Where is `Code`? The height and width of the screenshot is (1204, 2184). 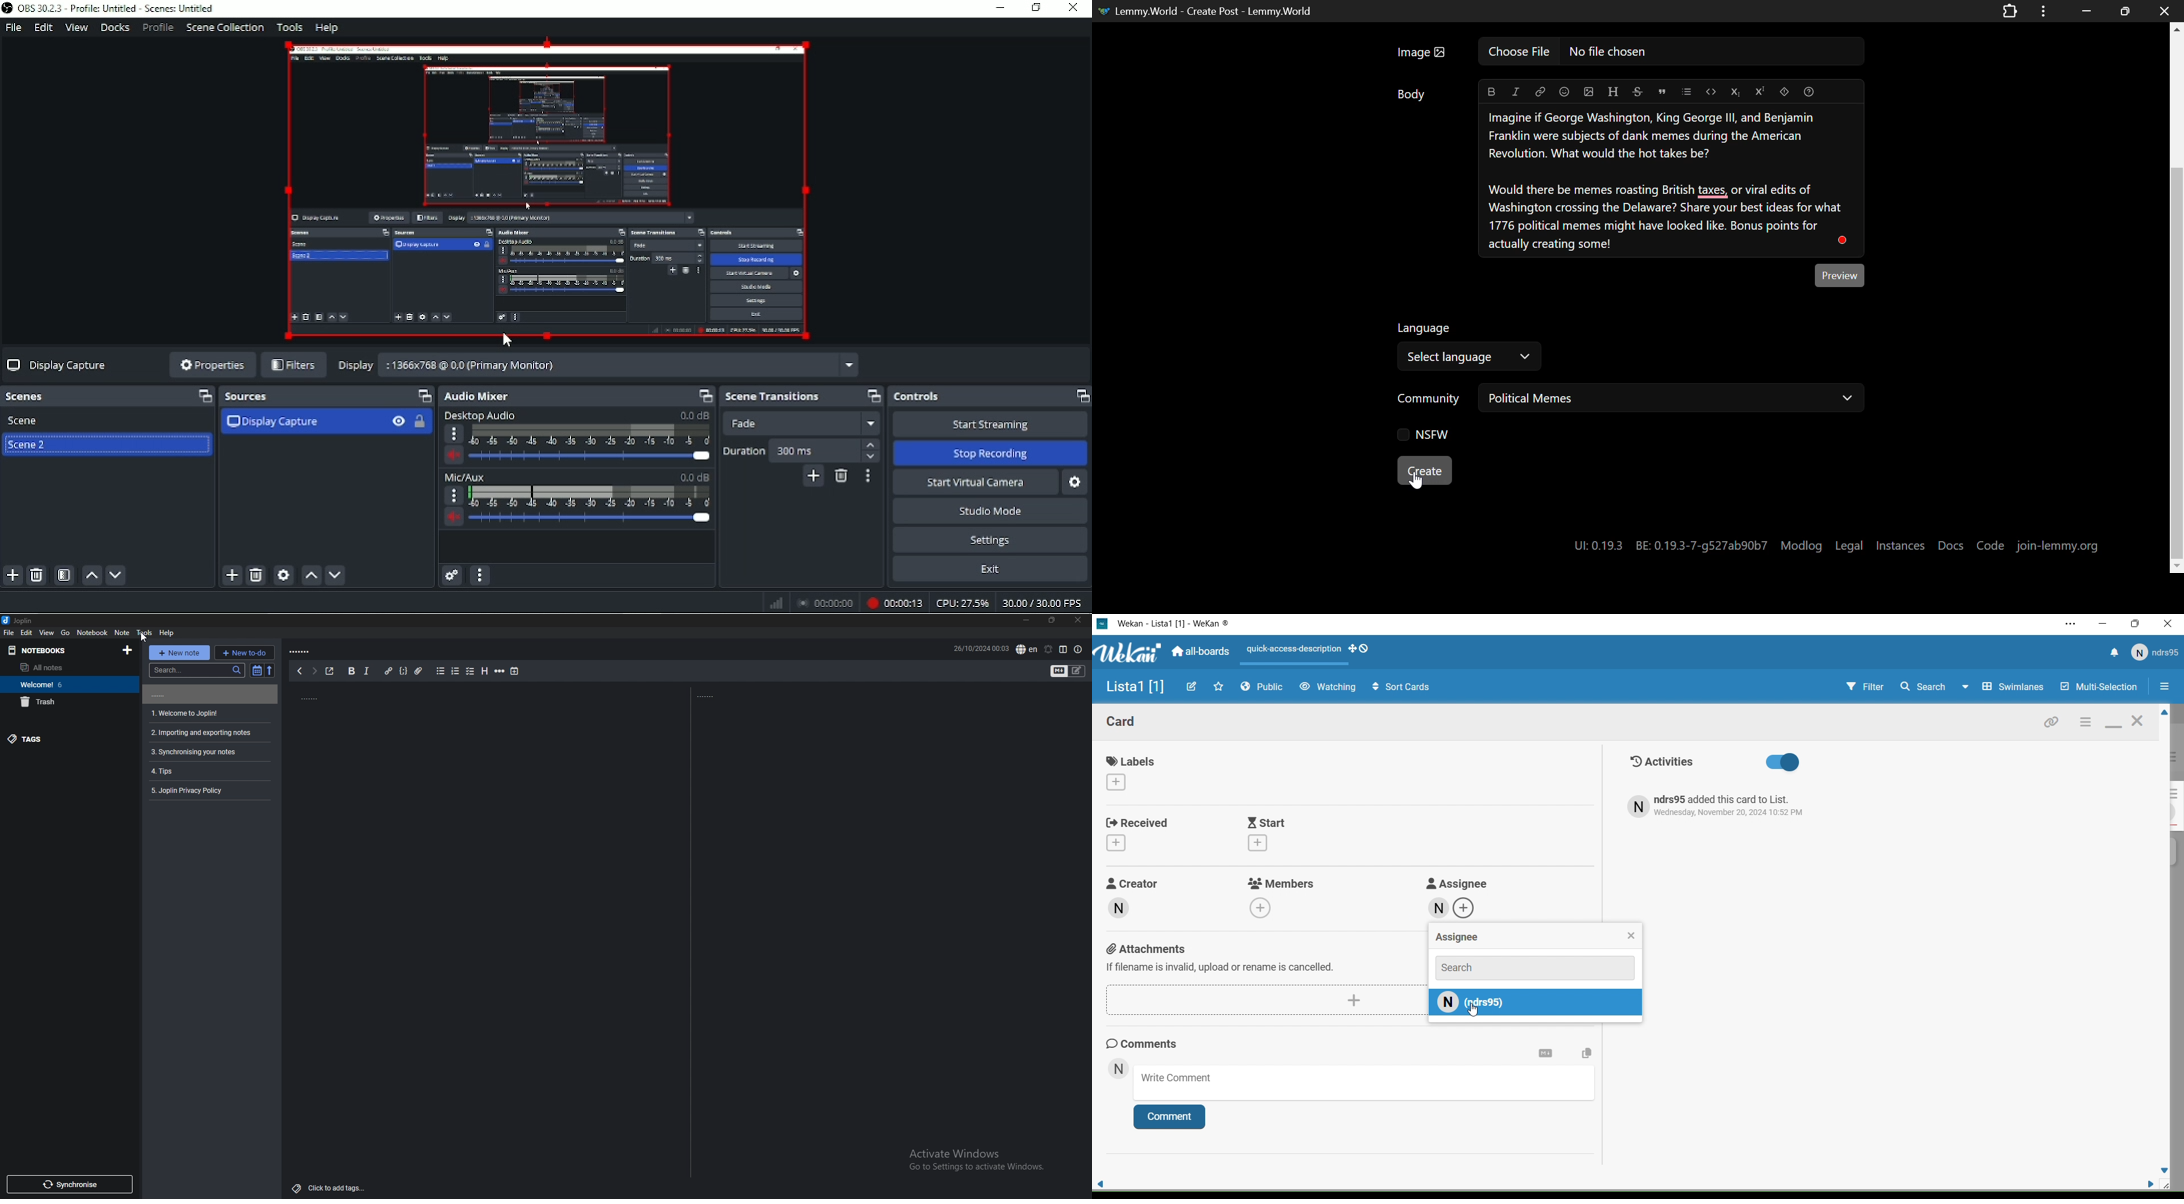 Code is located at coordinates (1989, 547).